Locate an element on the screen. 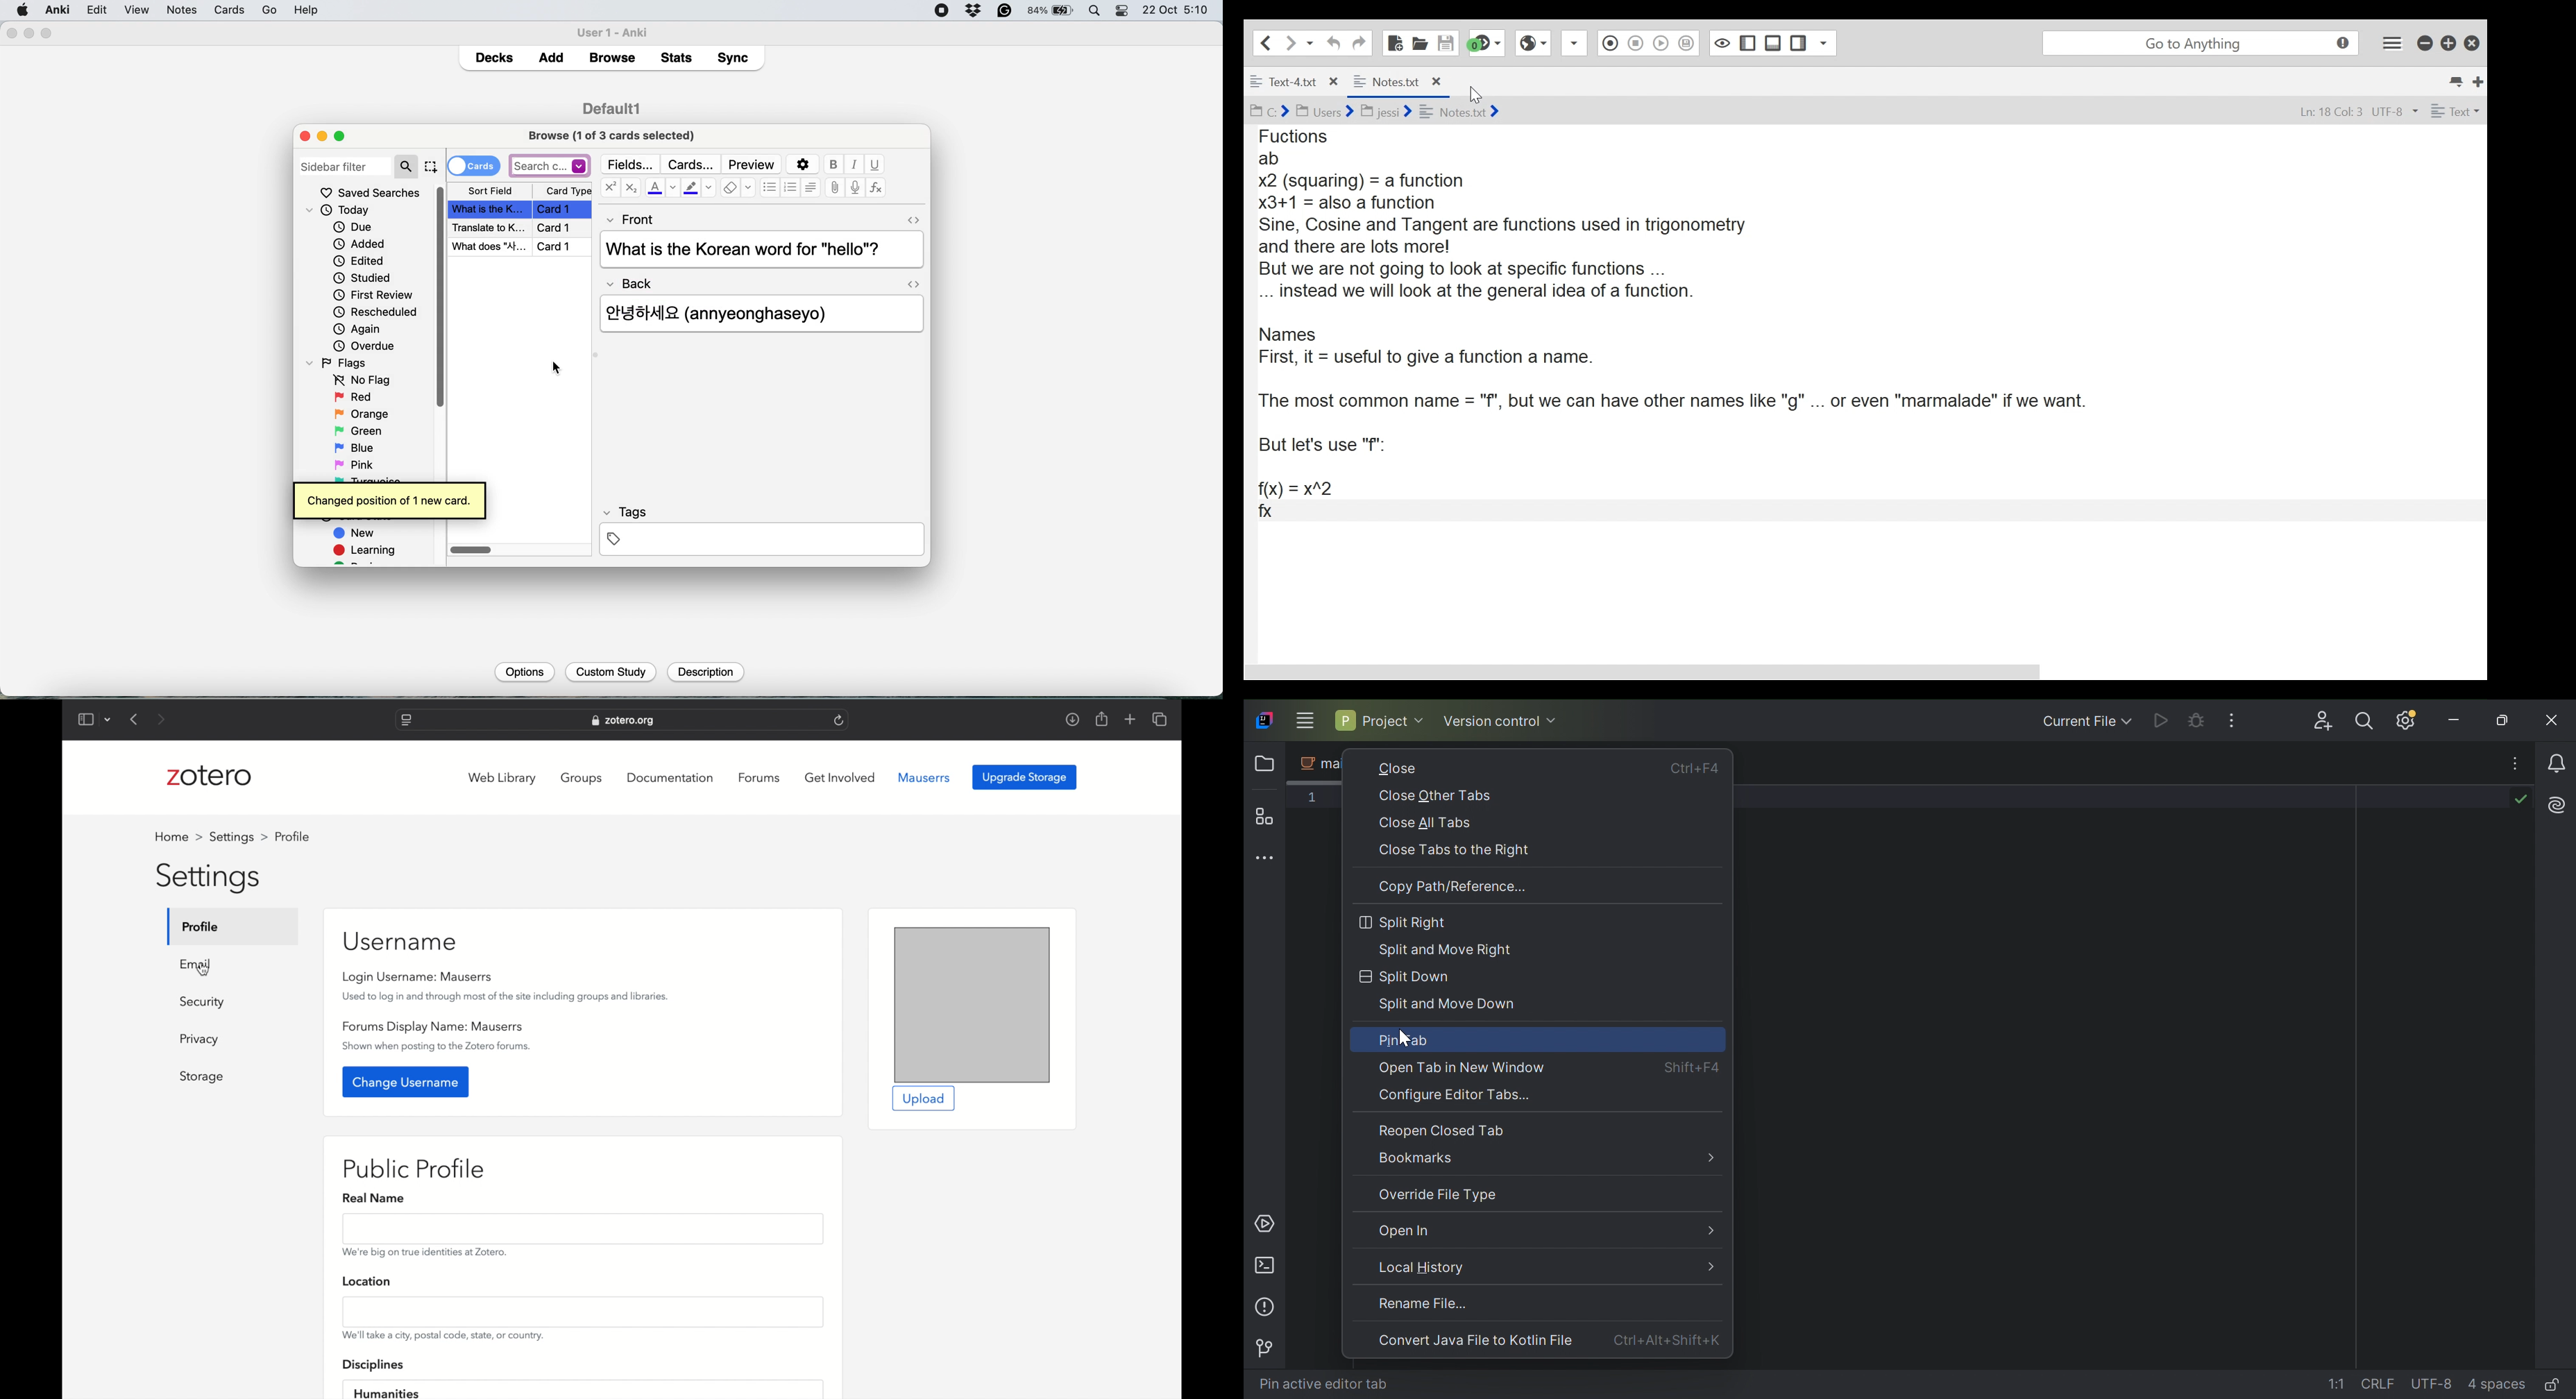  web library is located at coordinates (503, 779).